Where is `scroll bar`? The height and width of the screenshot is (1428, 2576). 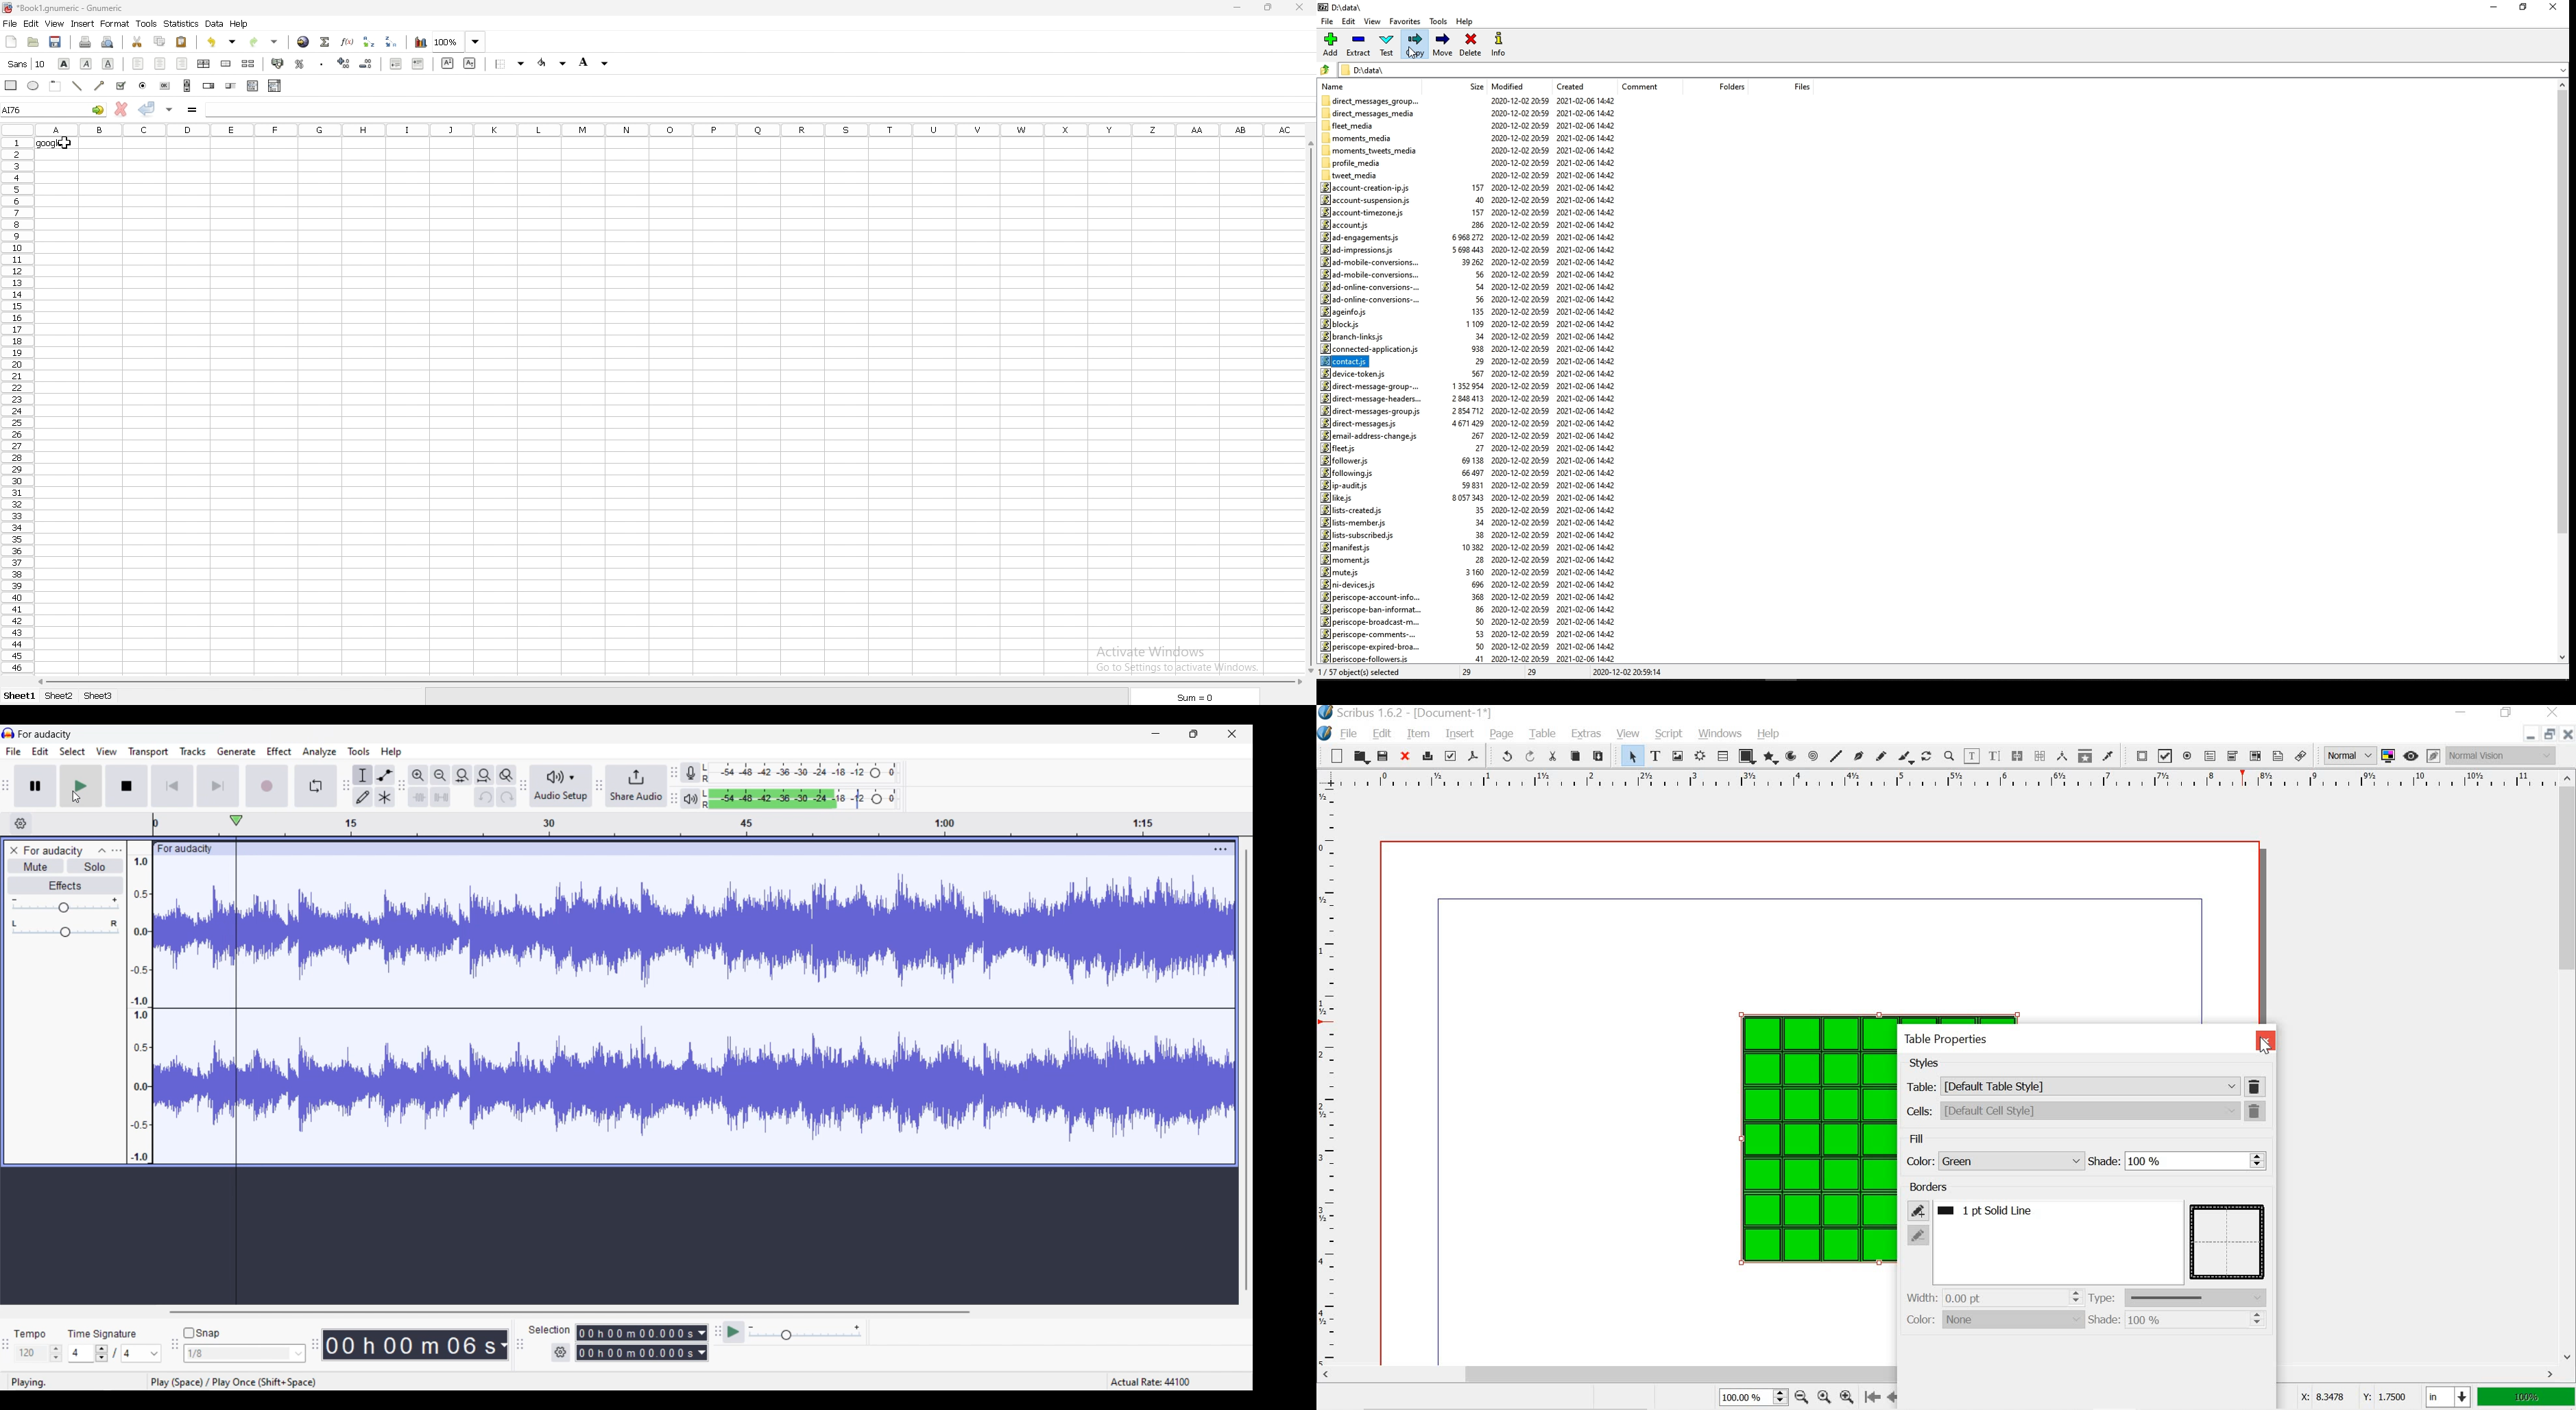 scroll bar is located at coordinates (669, 682).